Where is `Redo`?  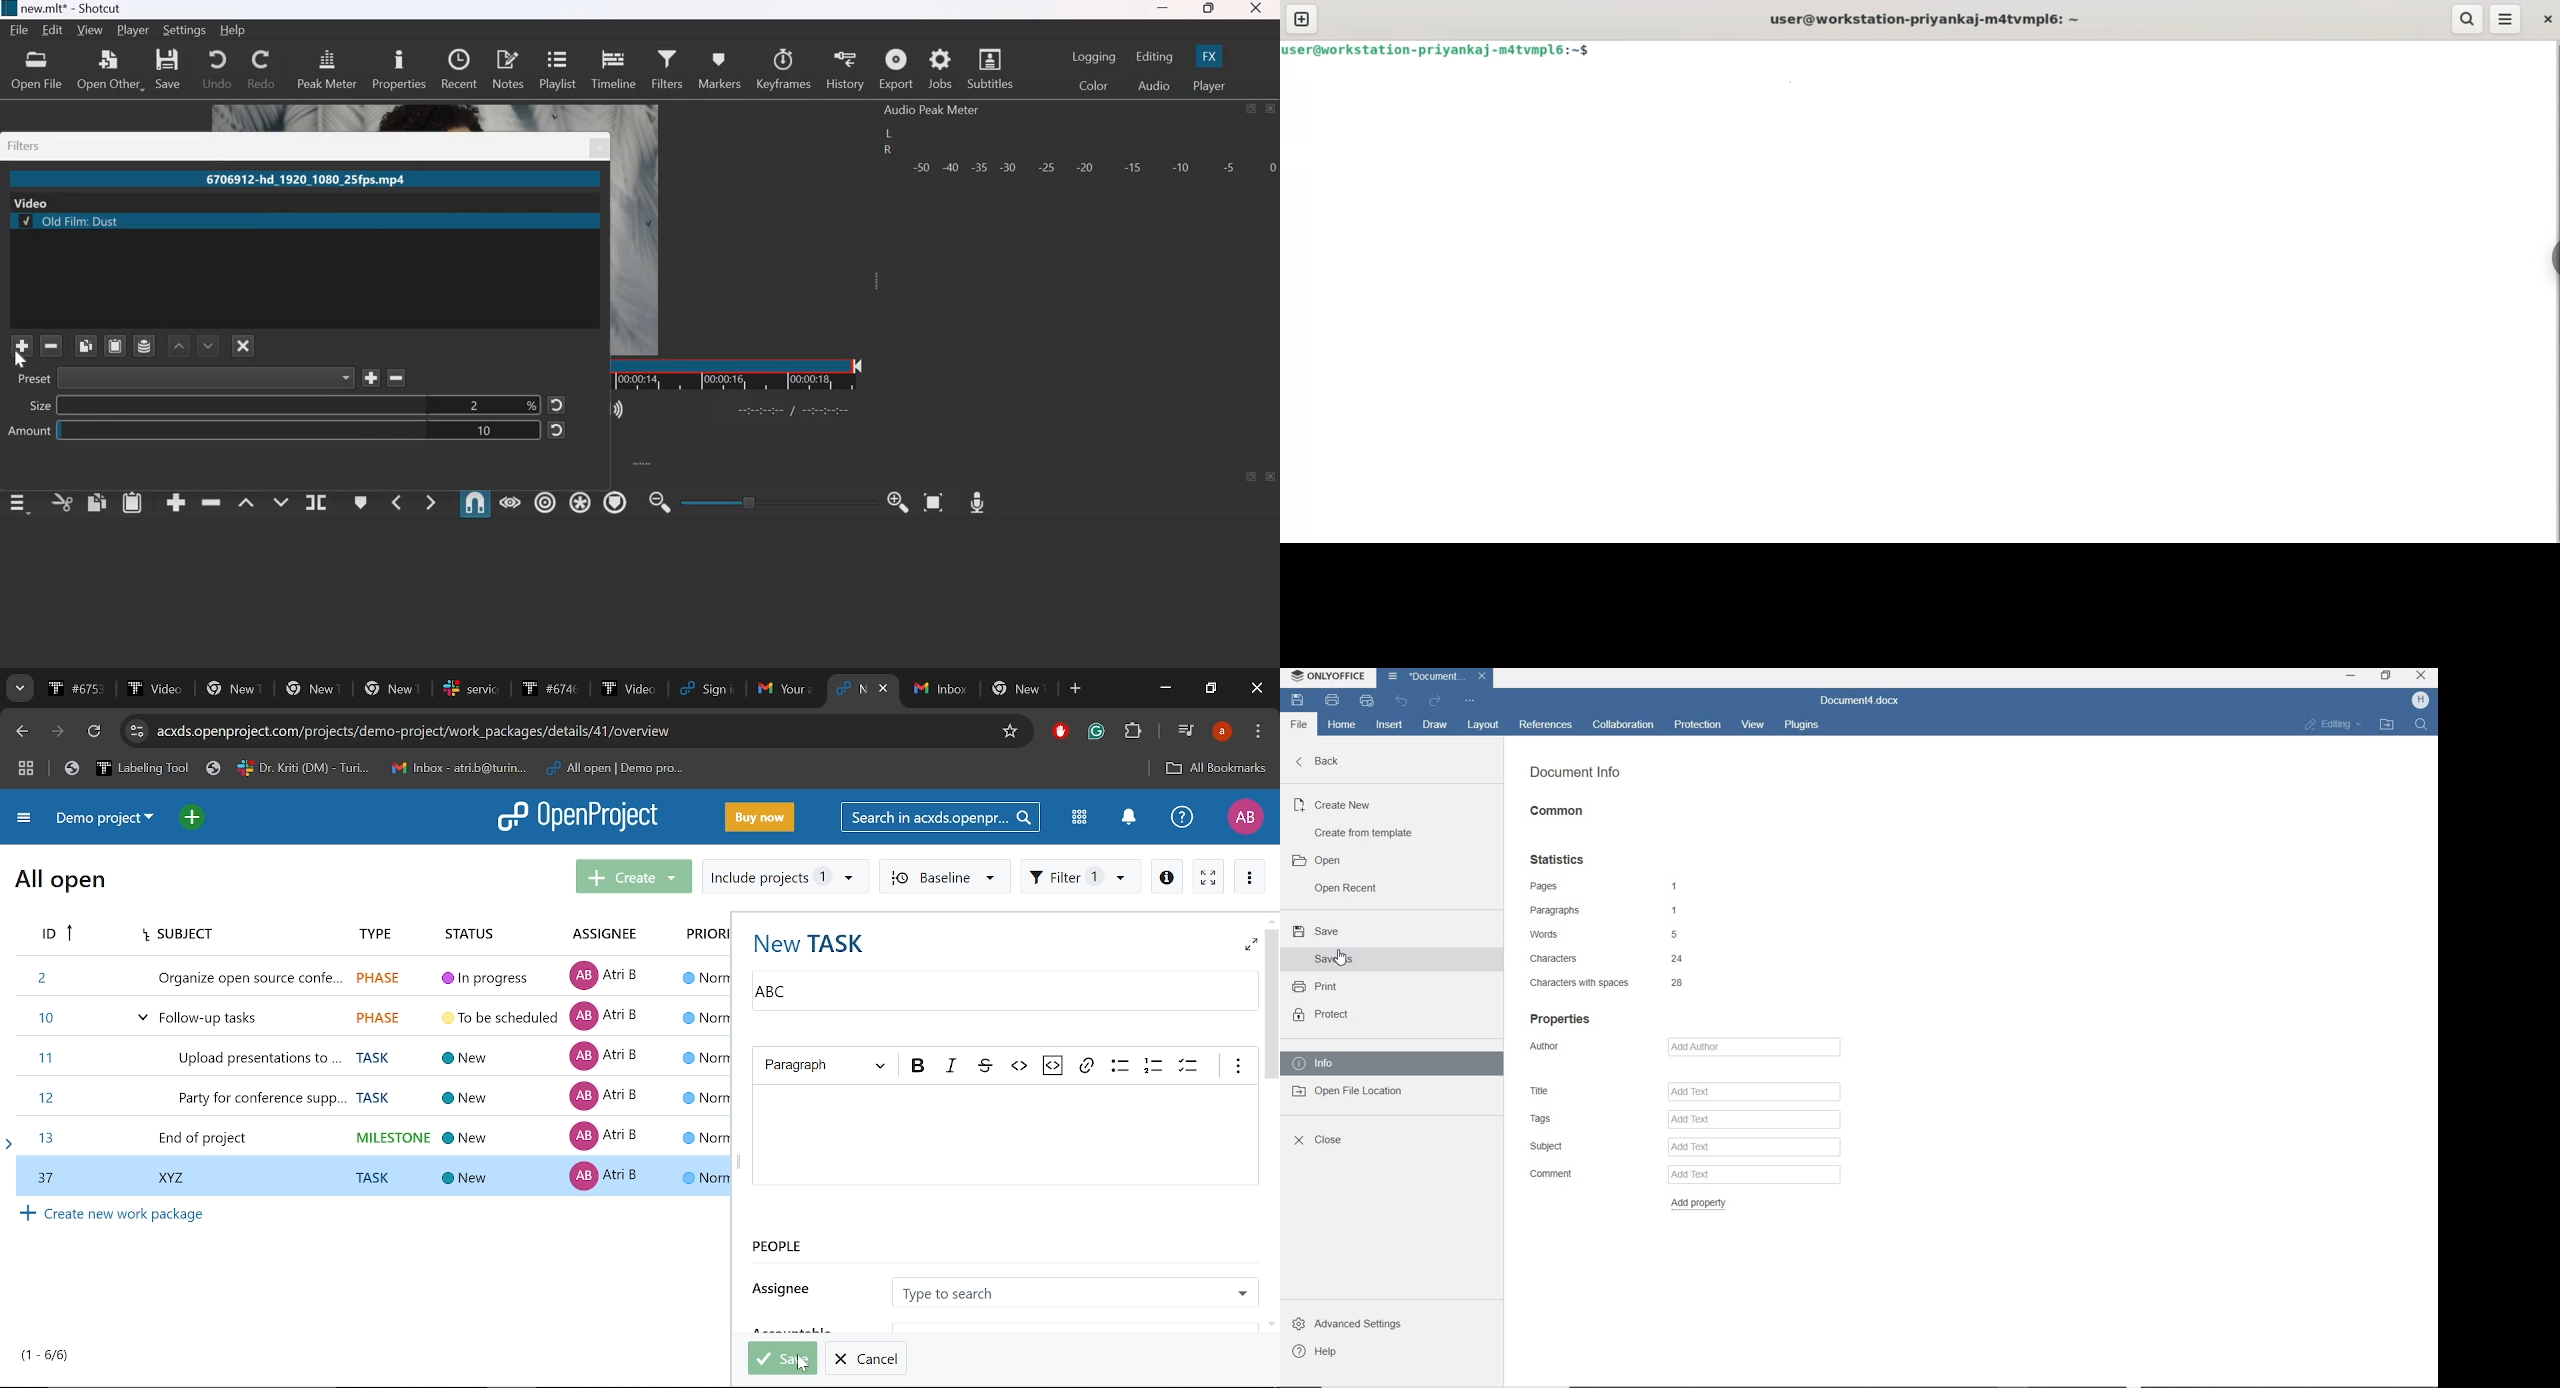
Redo is located at coordinates (263, 69).